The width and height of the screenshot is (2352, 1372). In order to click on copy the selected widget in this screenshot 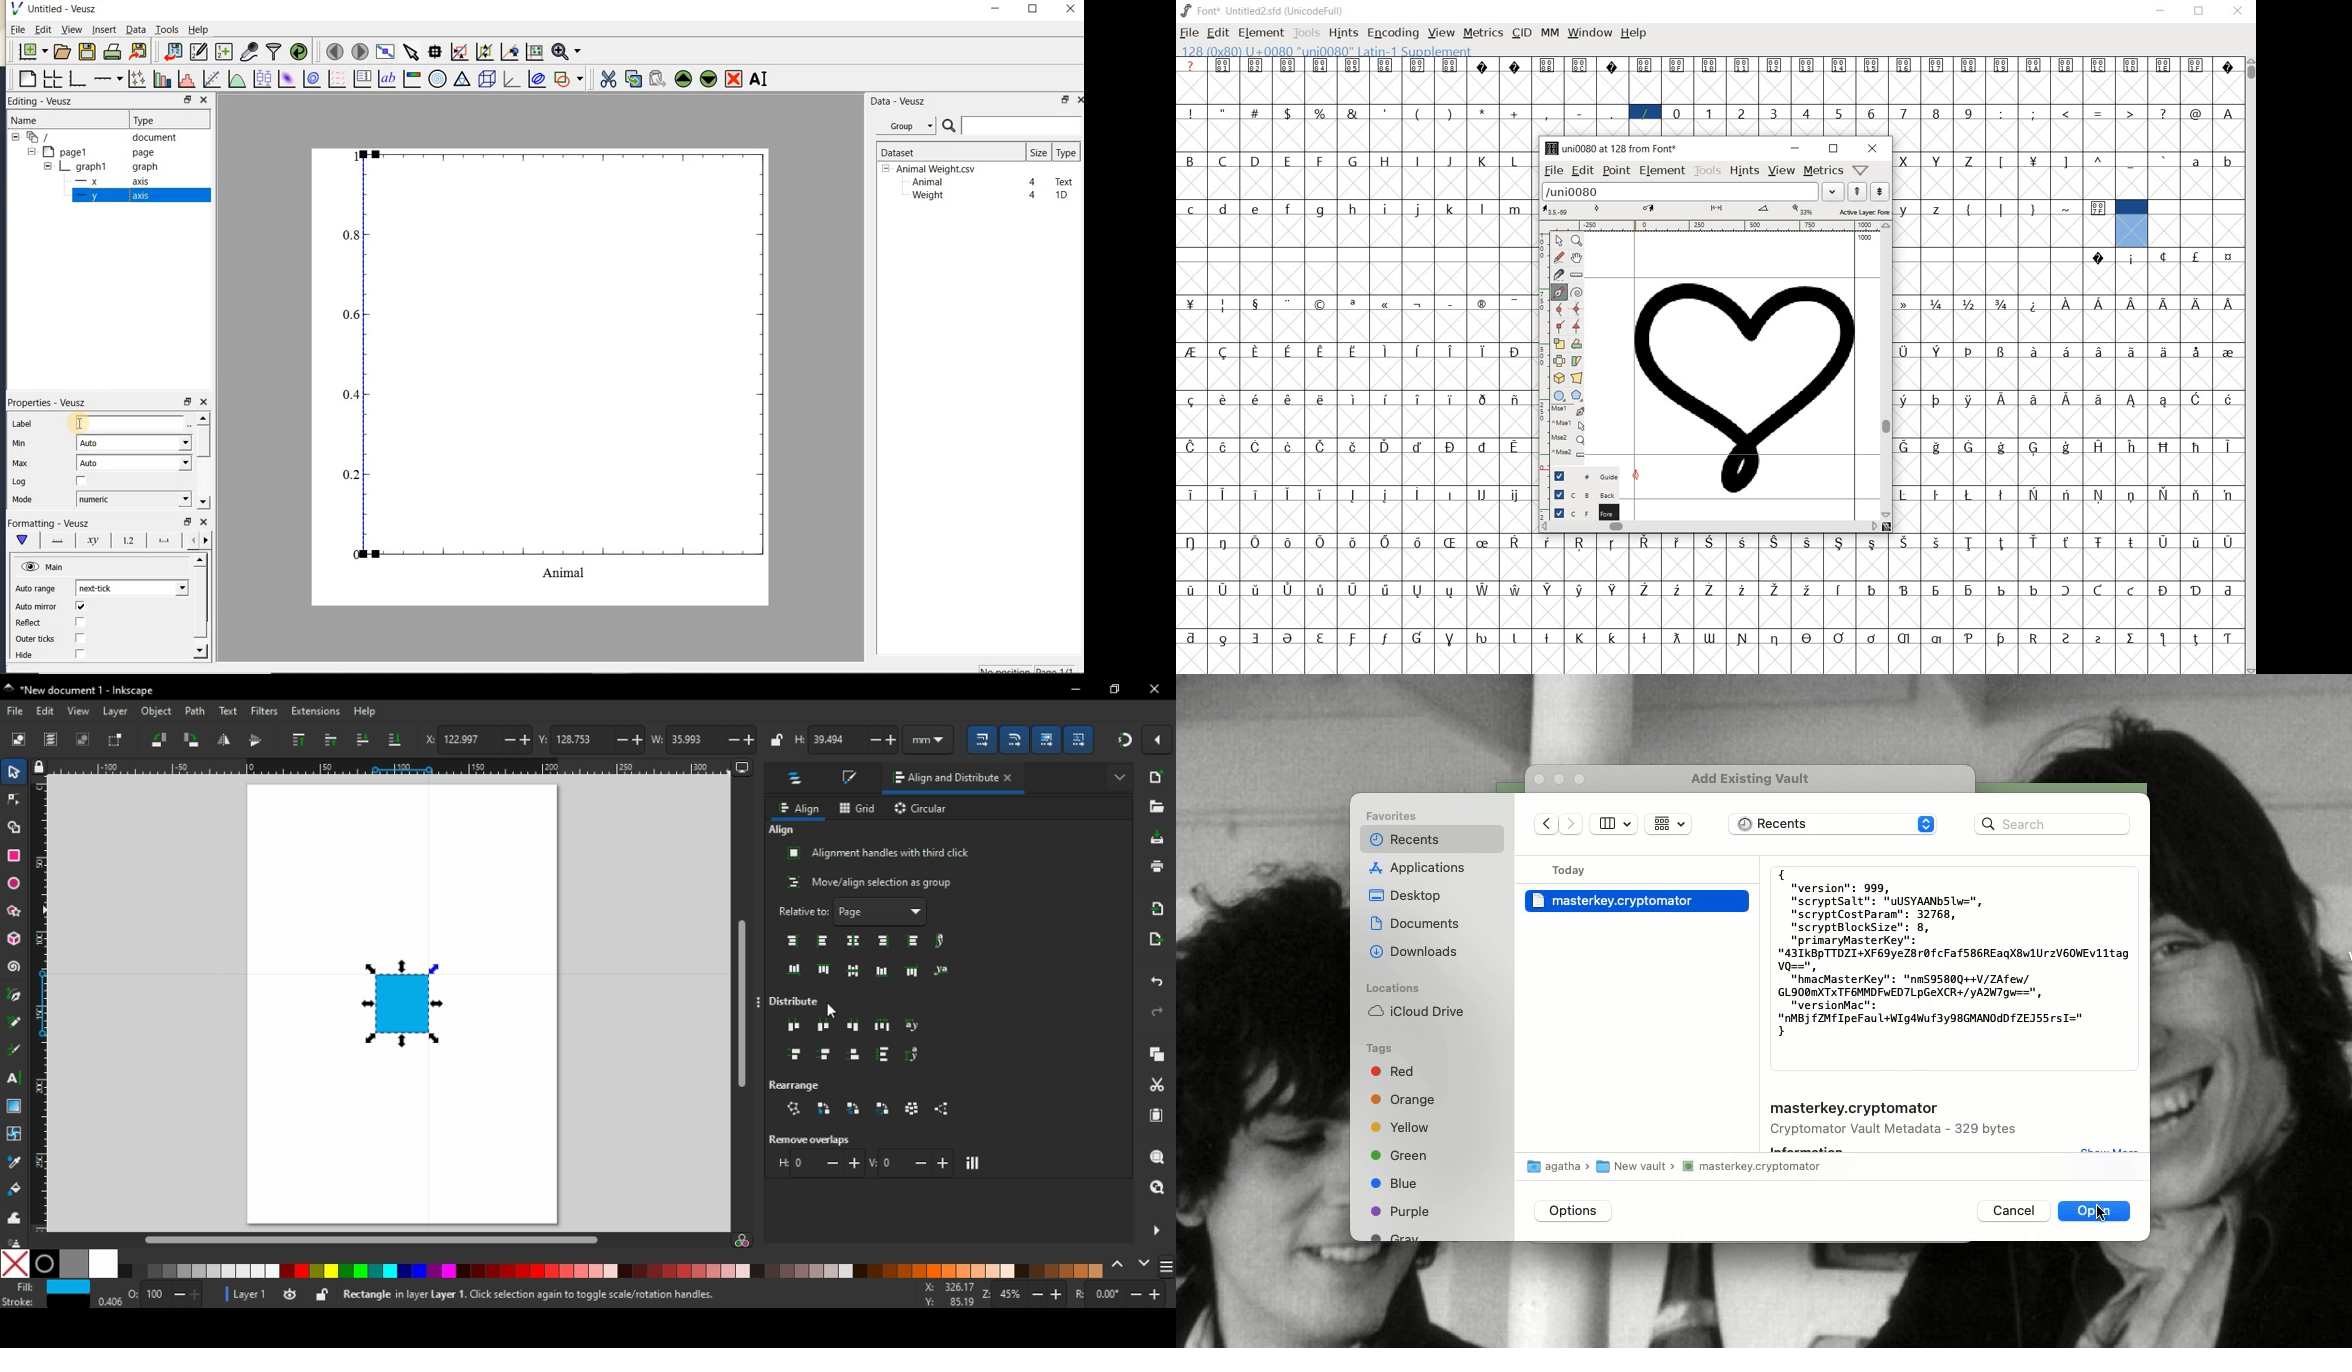, I will do `click(632, 79)`.